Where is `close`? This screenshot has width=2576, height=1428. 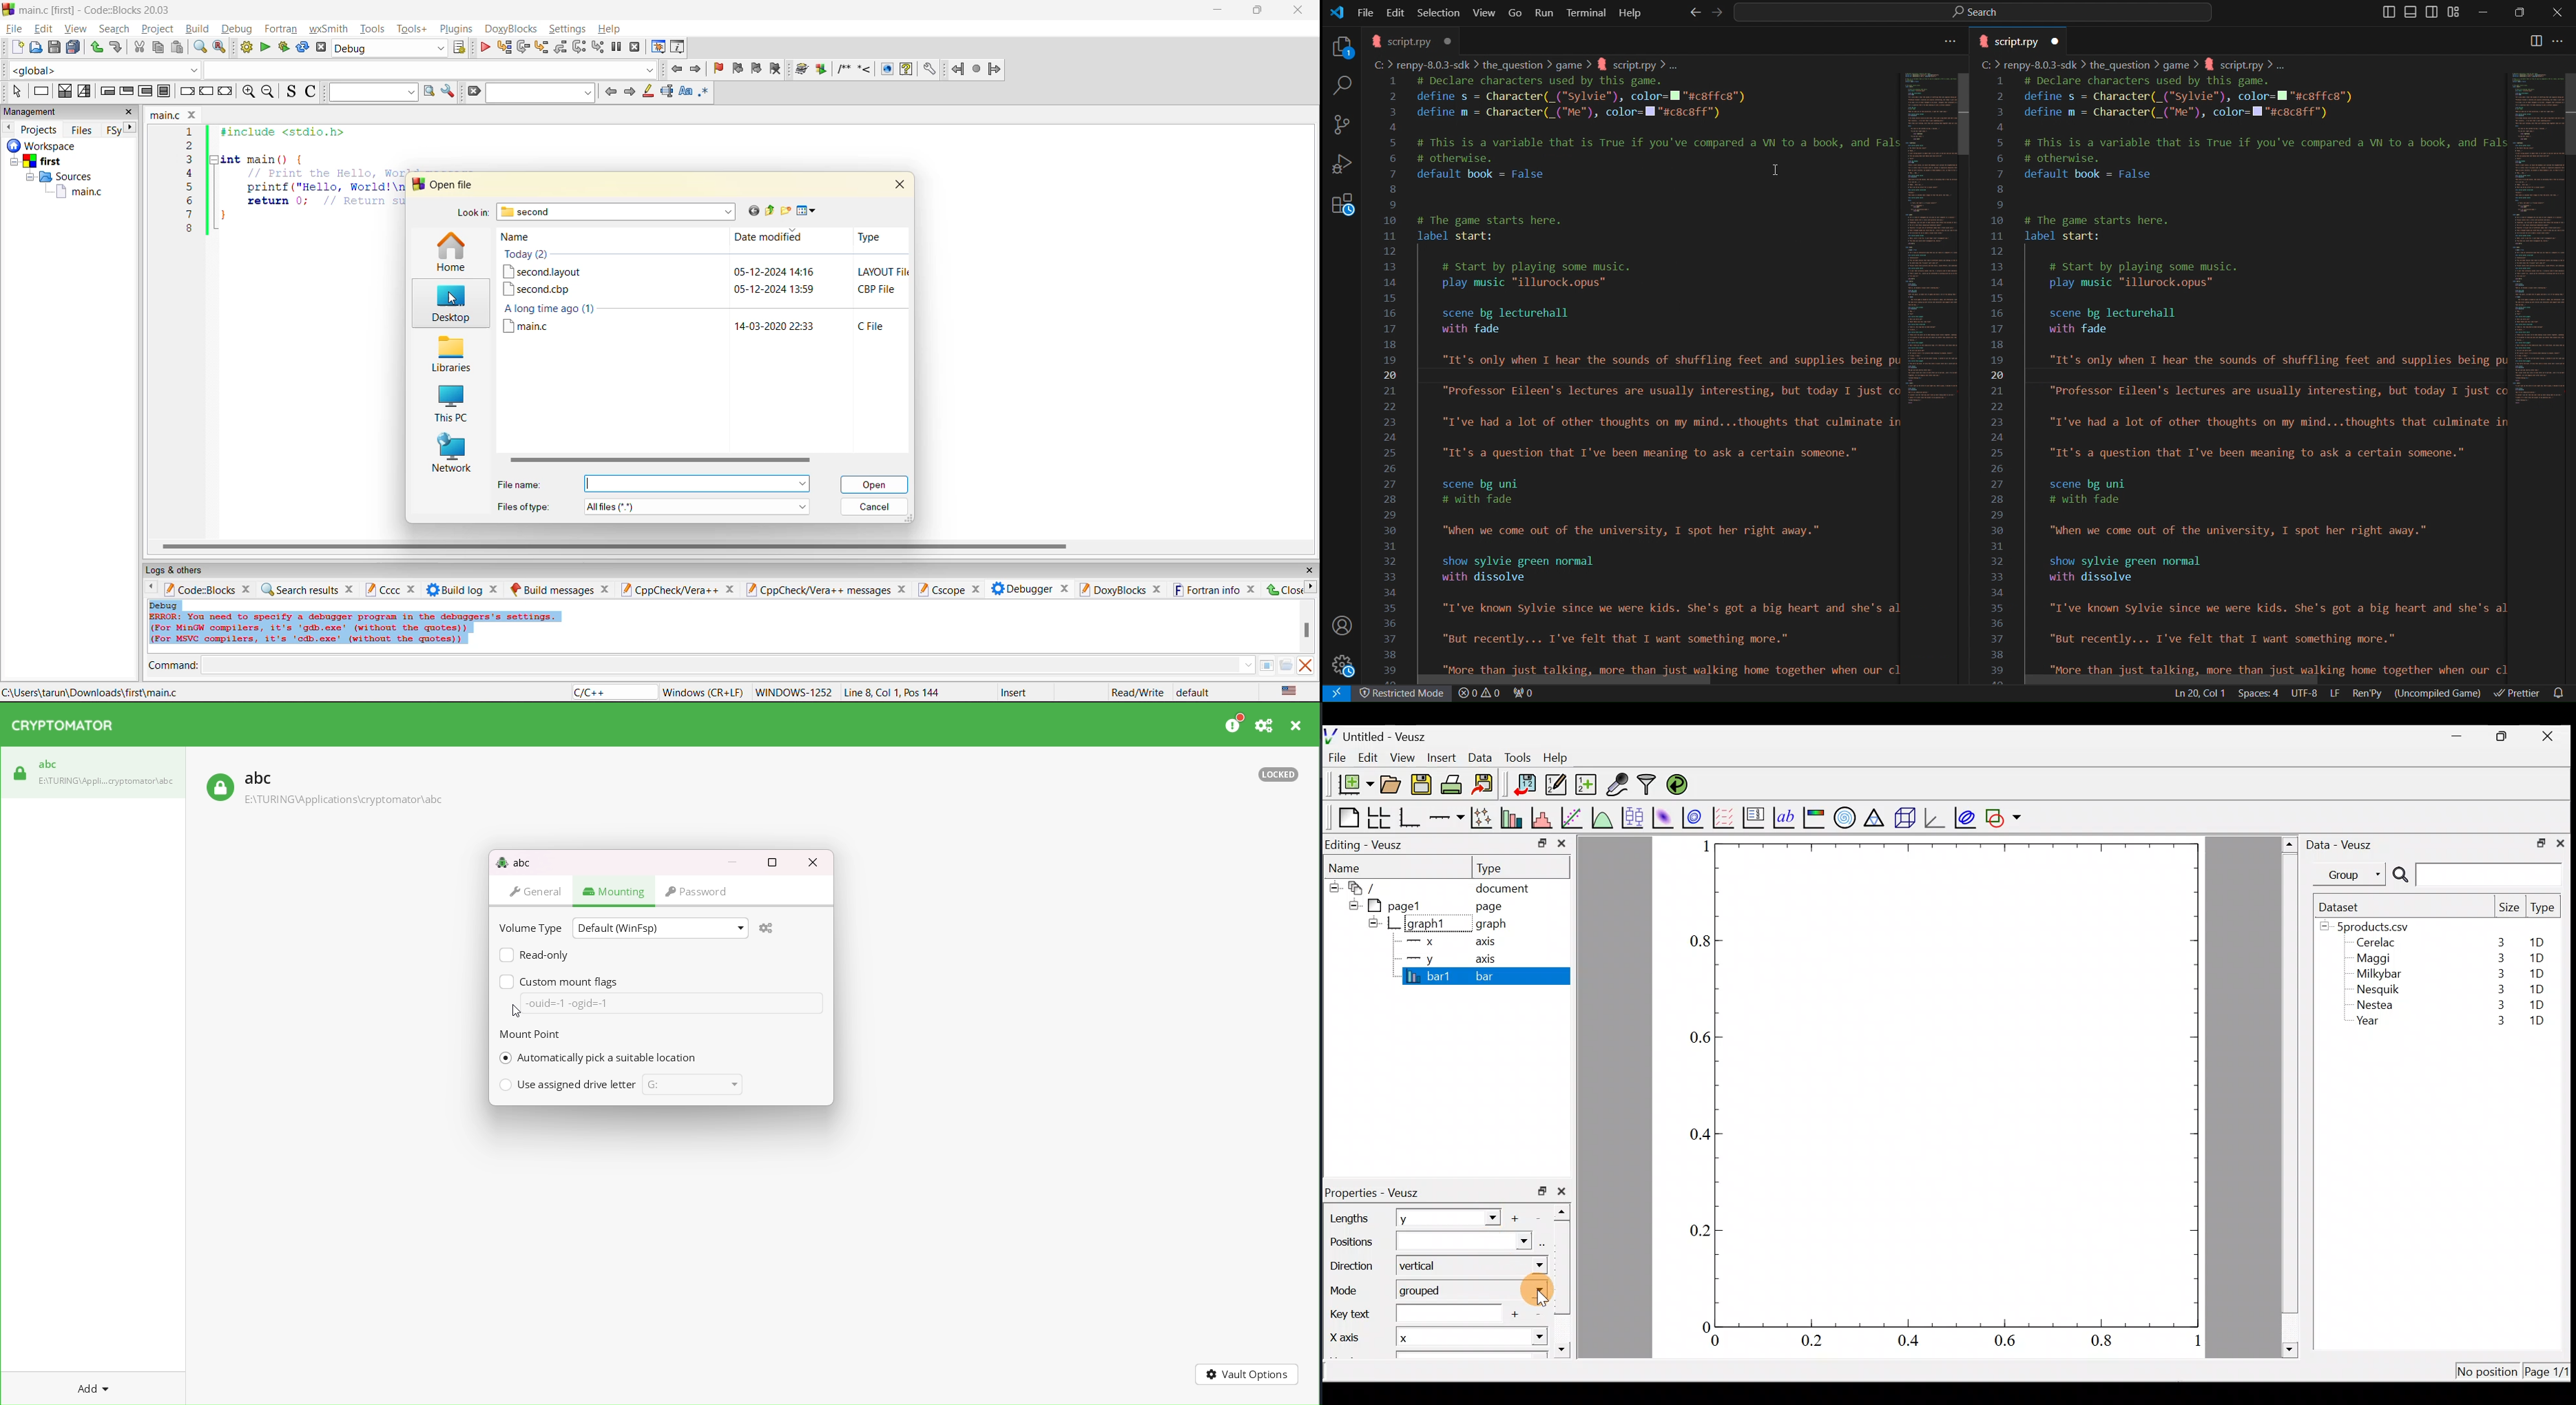
close is located at coordinates (1065, 587).